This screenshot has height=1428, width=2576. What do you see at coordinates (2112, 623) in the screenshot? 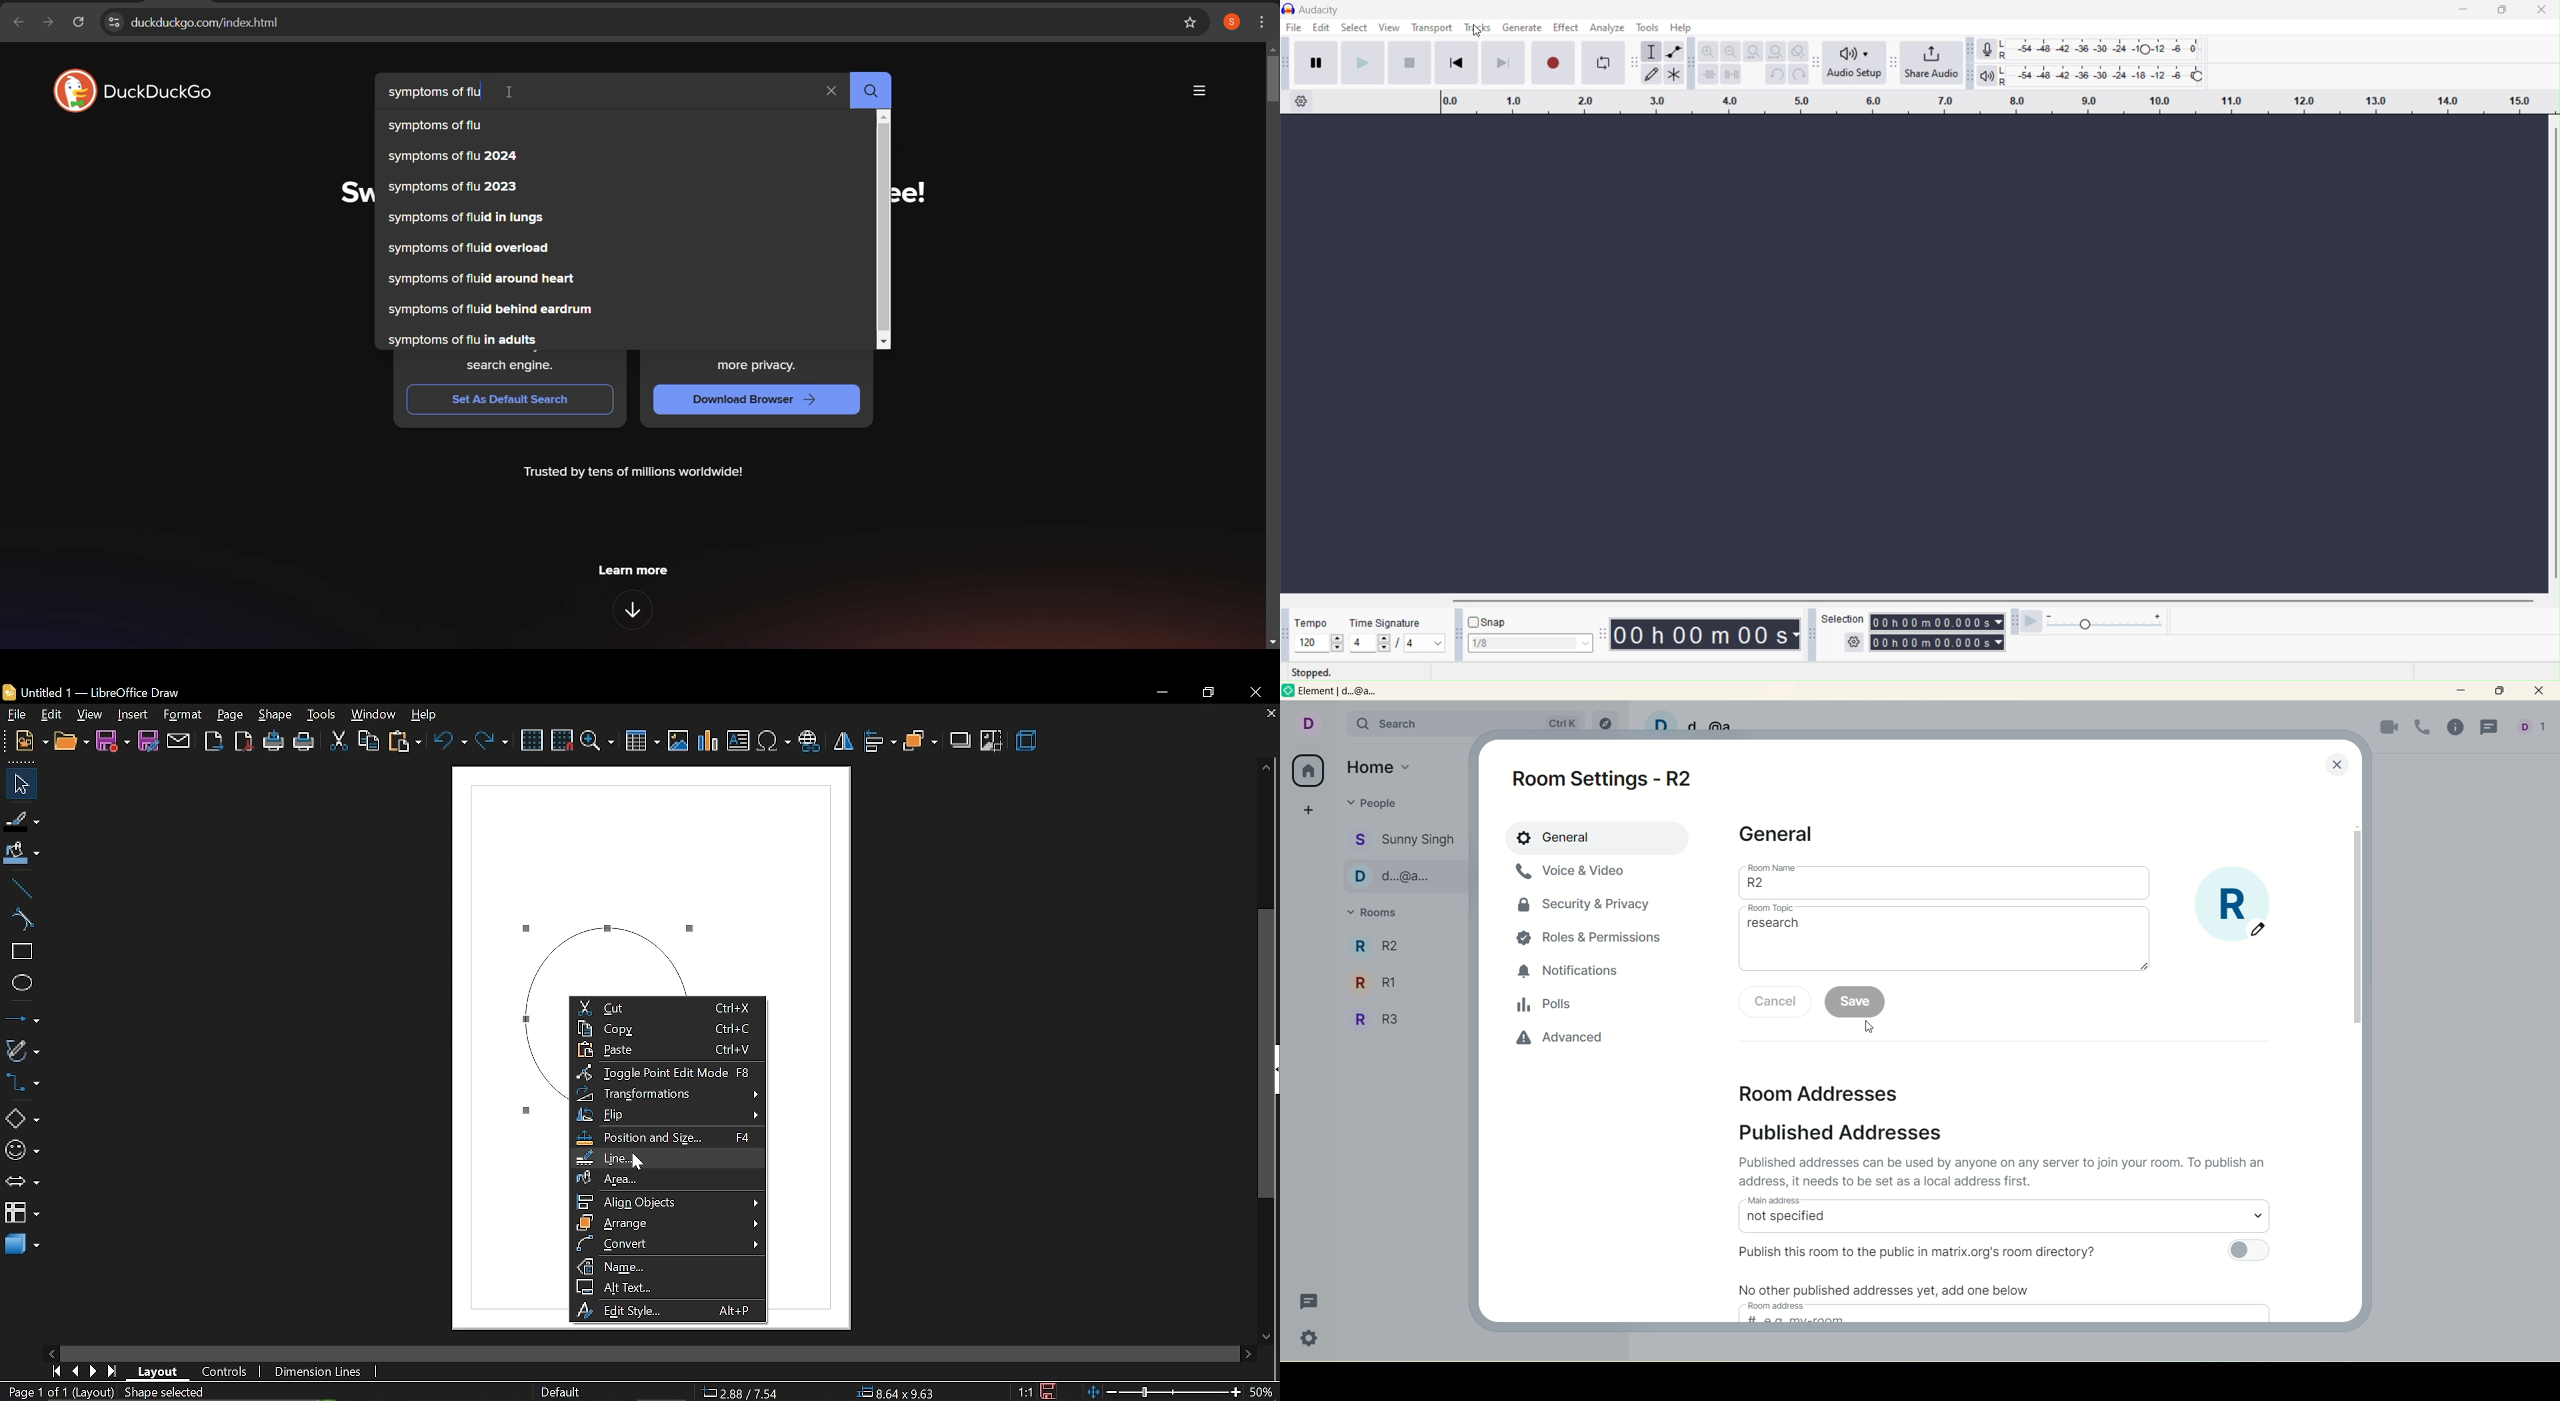
I see `Playback speed` at bounding box center [2112, 623].